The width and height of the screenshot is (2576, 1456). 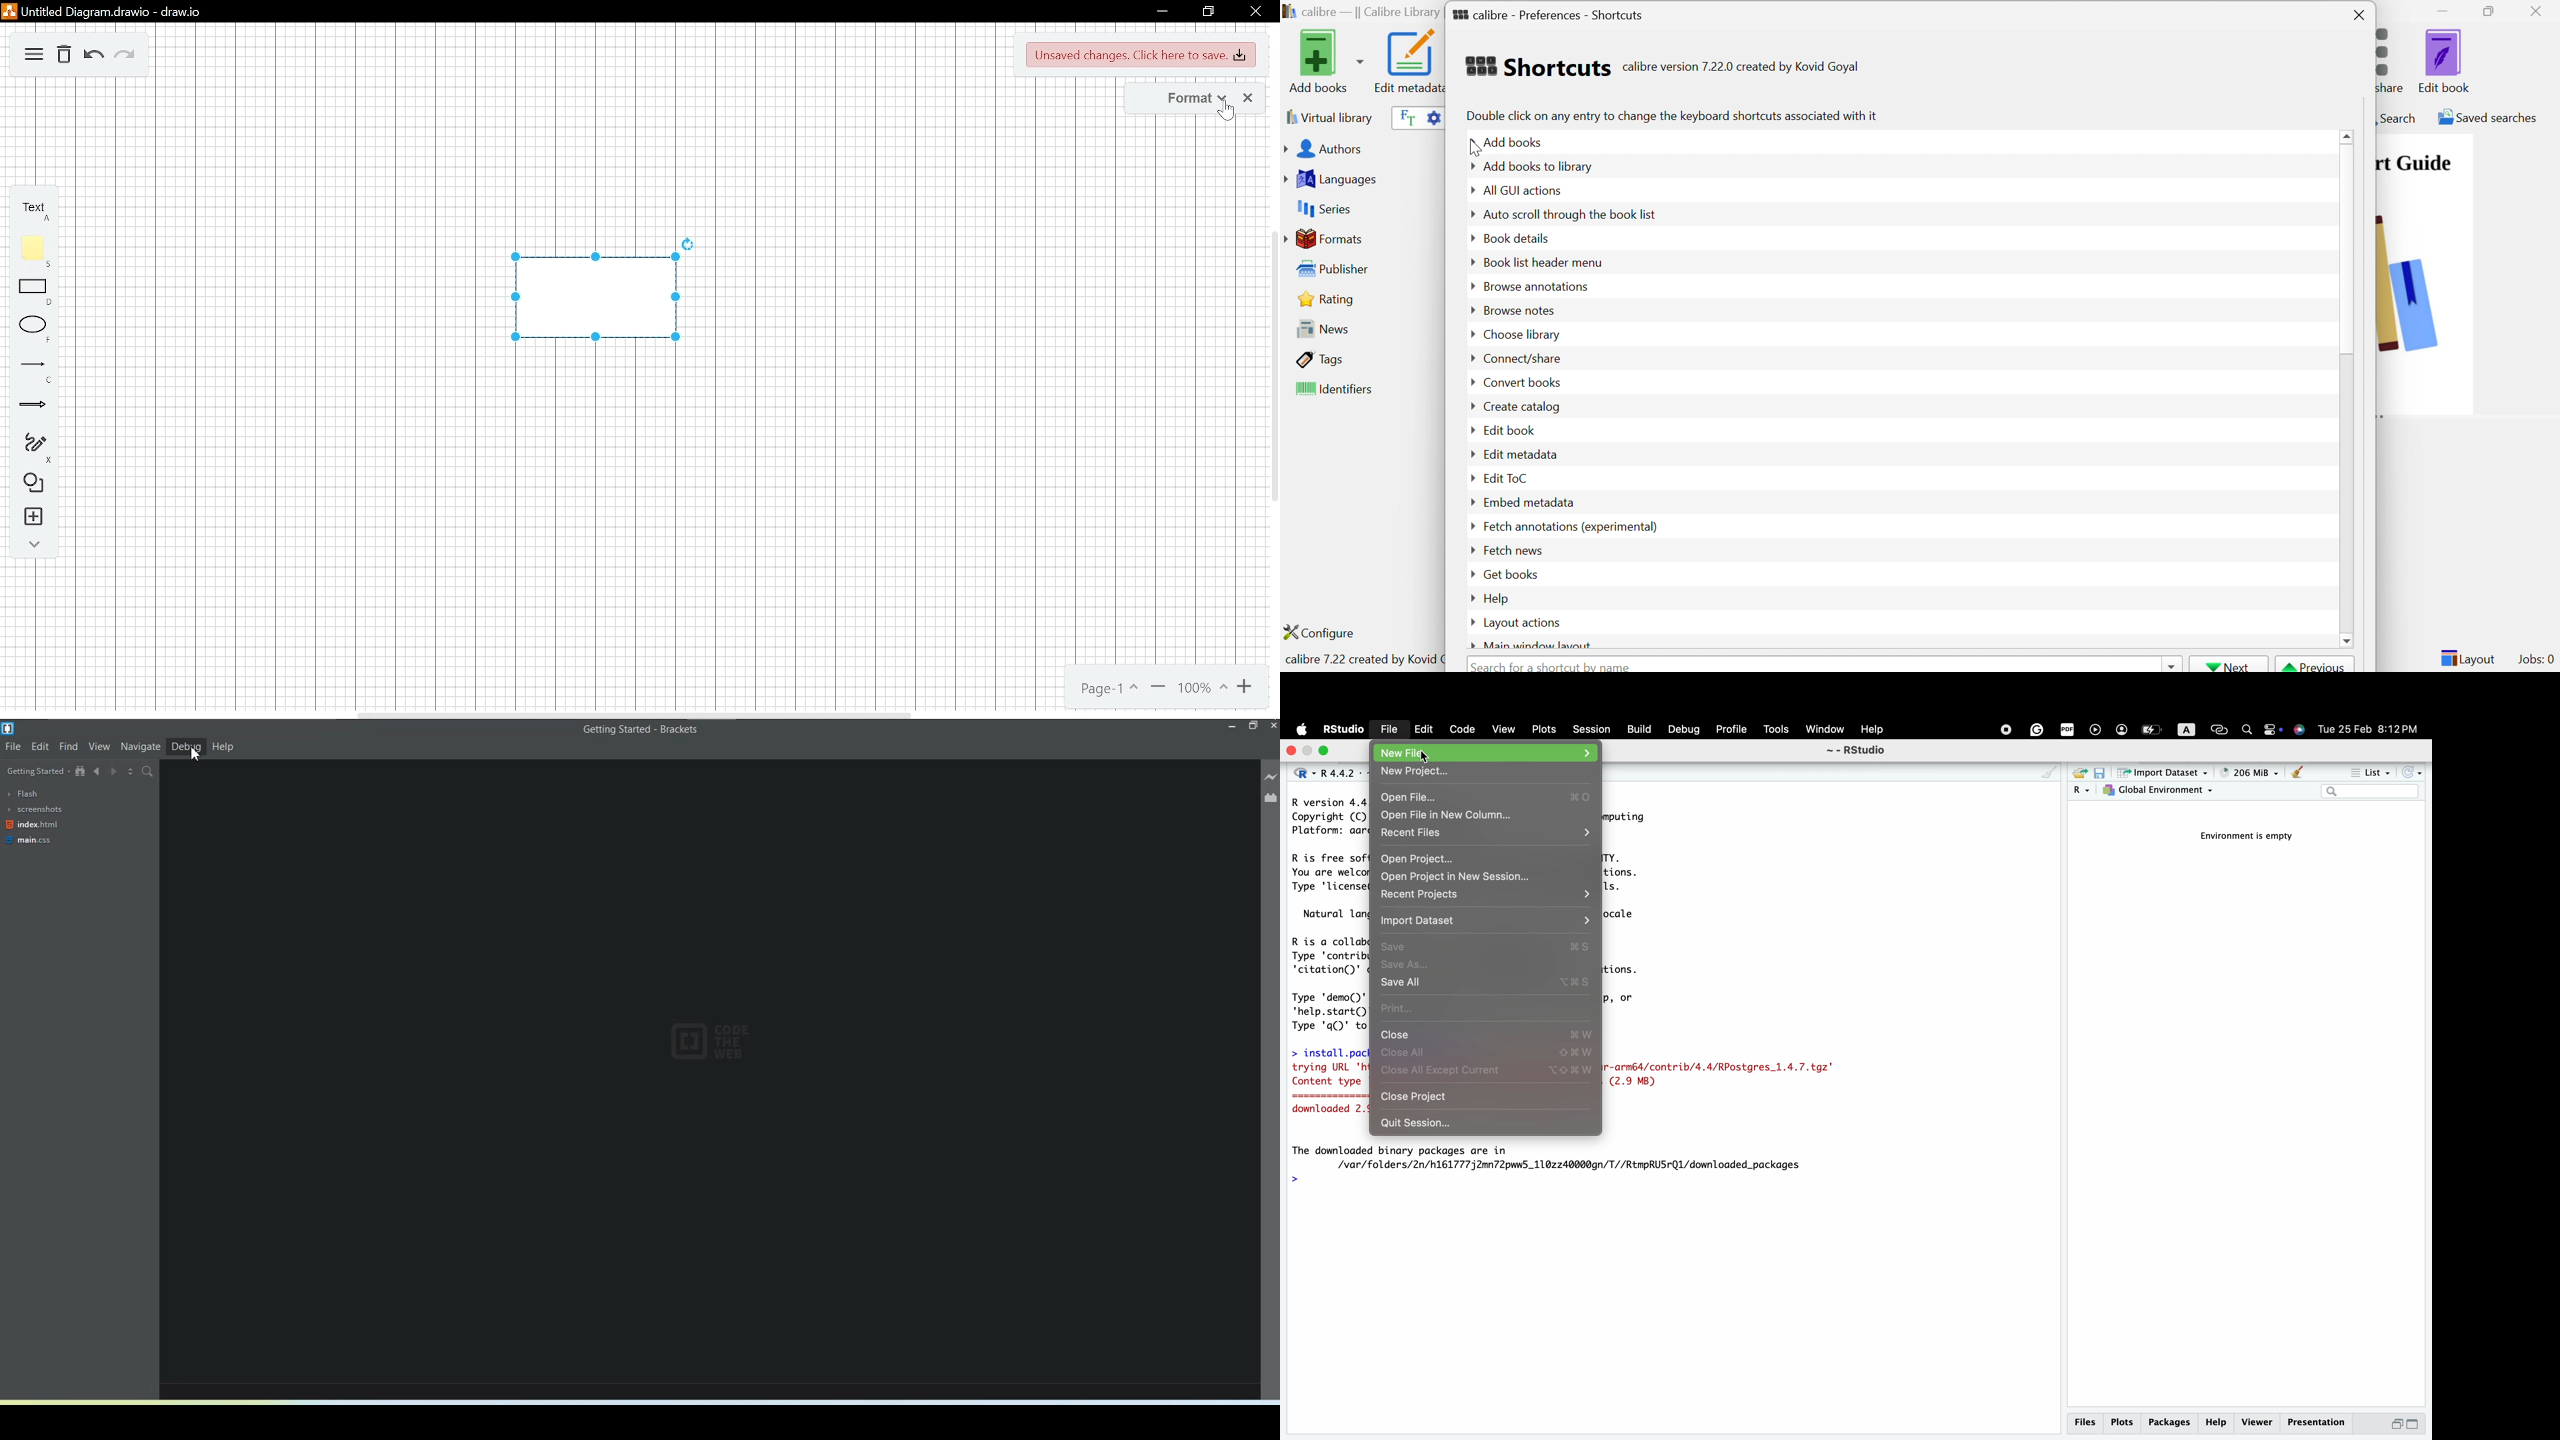 What do you see at coordinates (2393, 1427) in the screenshot?
I see `minimize` at bounding box center [2393, 1427].